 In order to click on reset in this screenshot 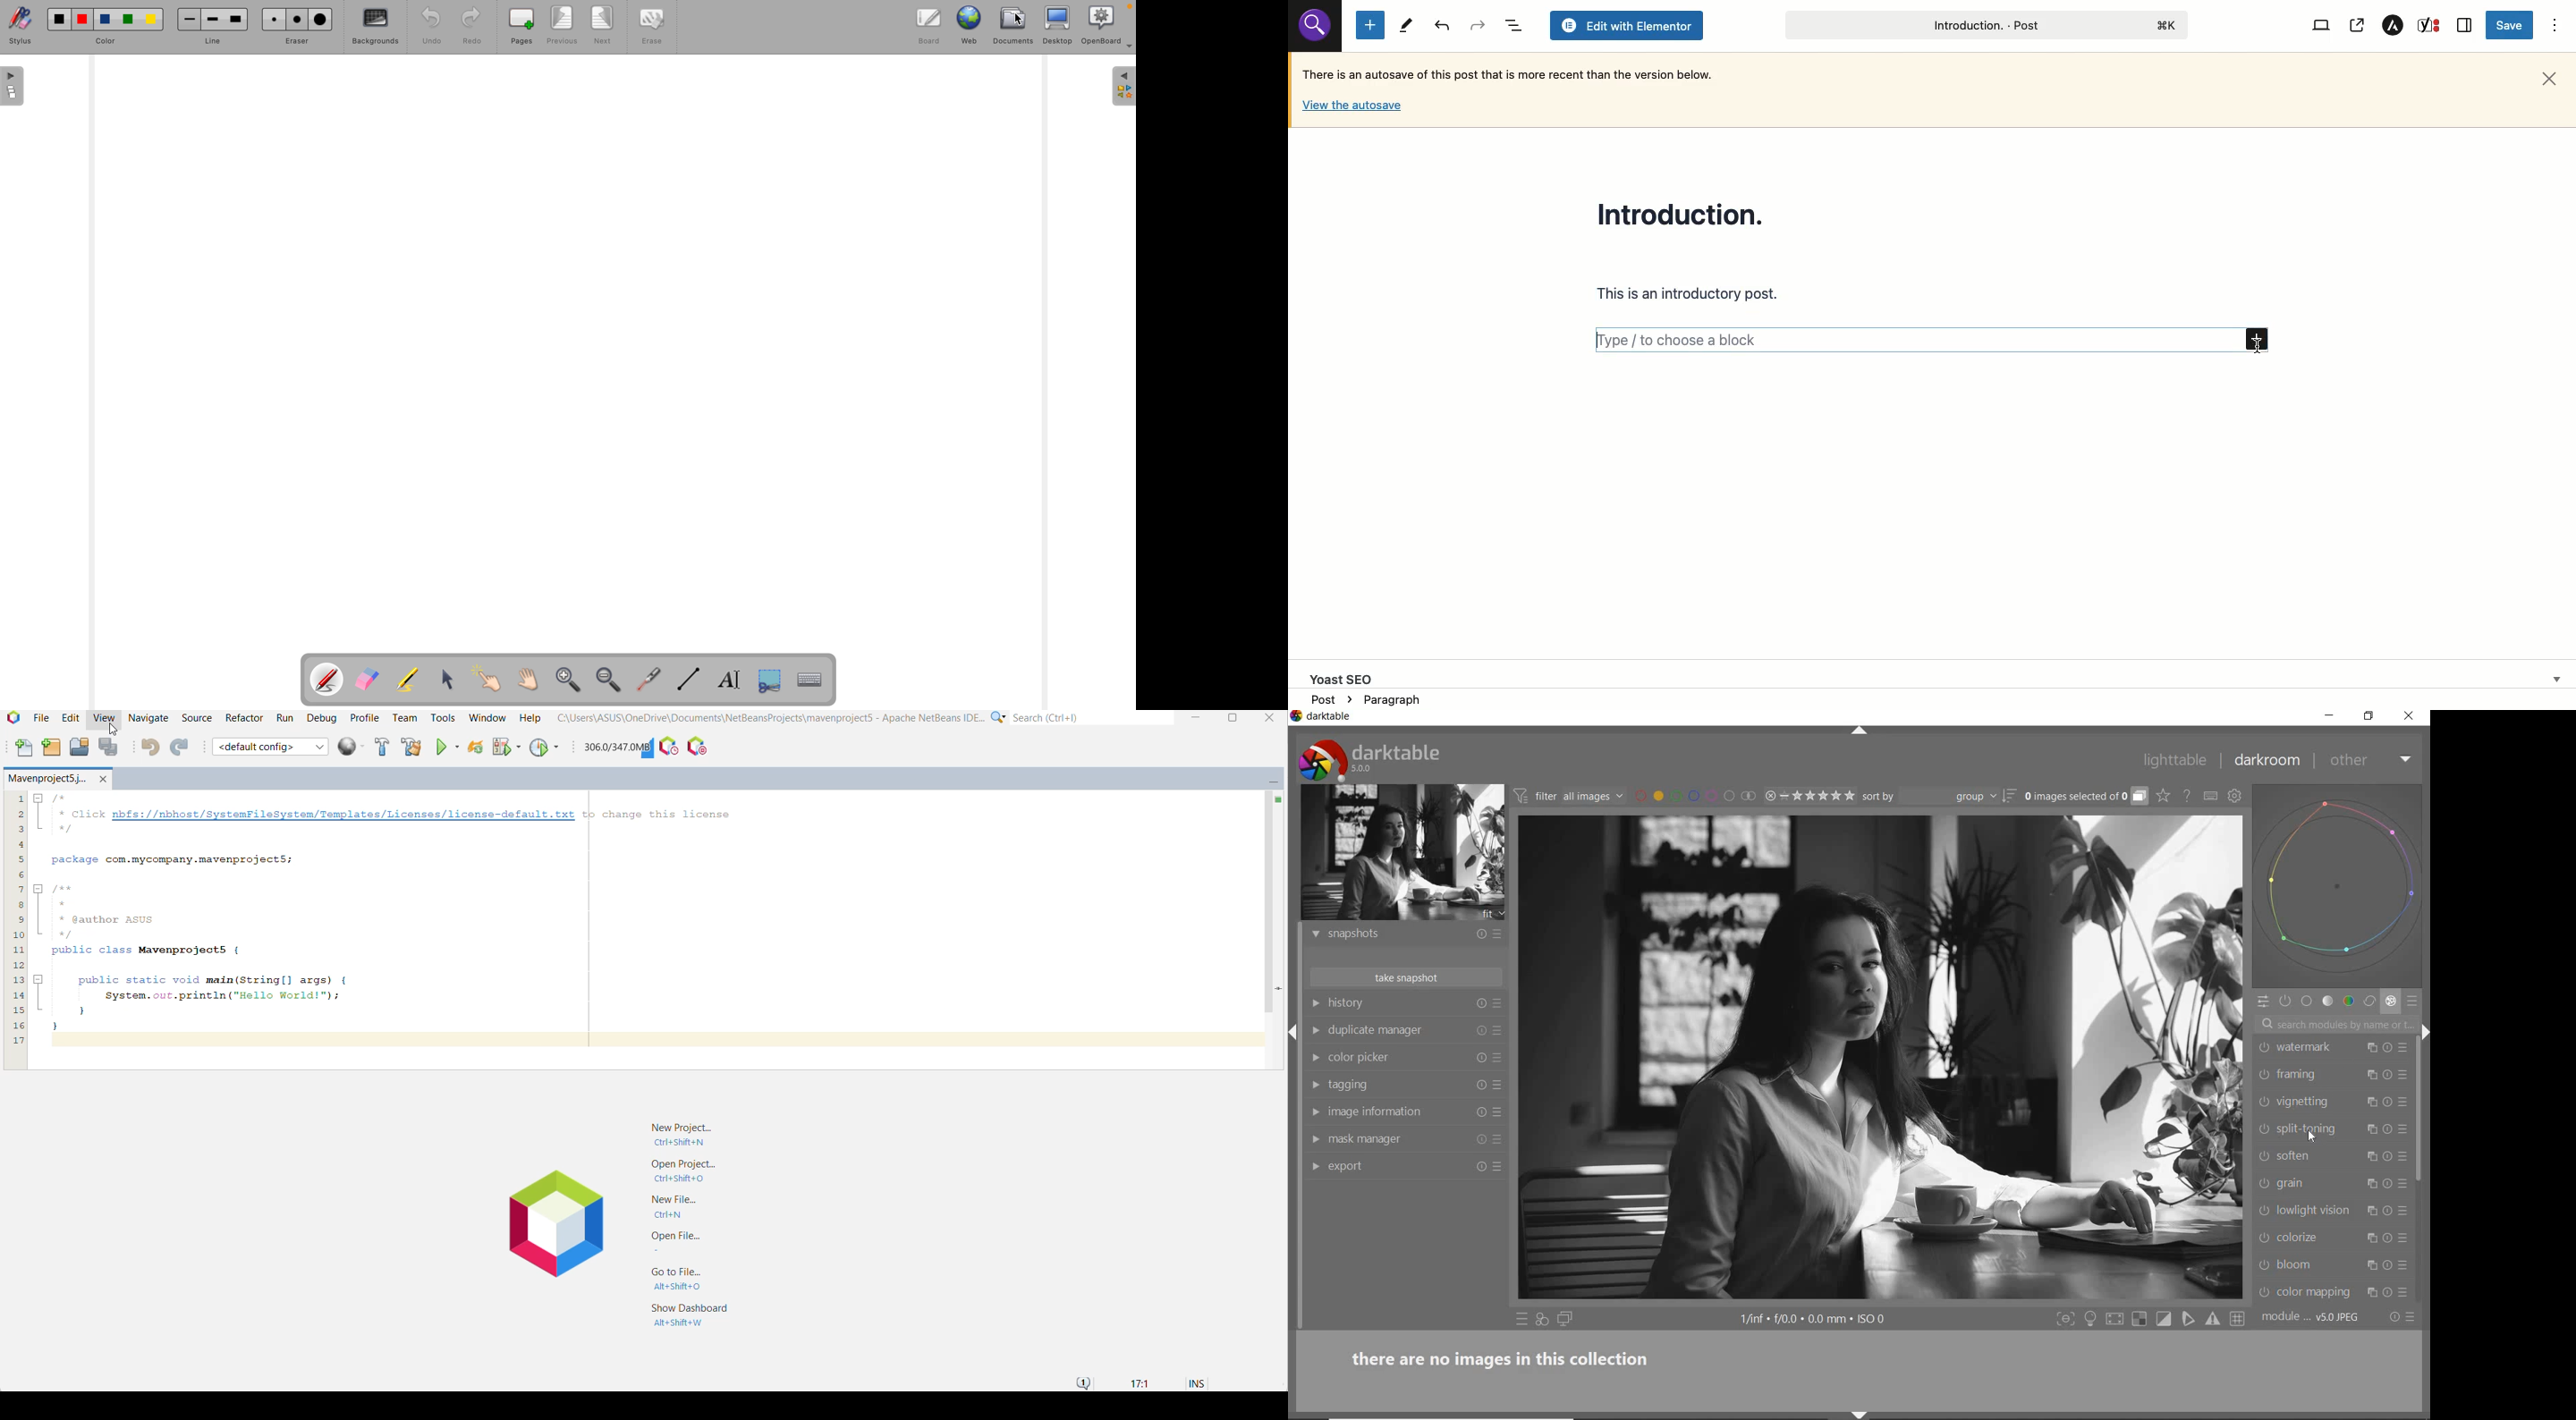, I will do `click(1480, 1113)`.